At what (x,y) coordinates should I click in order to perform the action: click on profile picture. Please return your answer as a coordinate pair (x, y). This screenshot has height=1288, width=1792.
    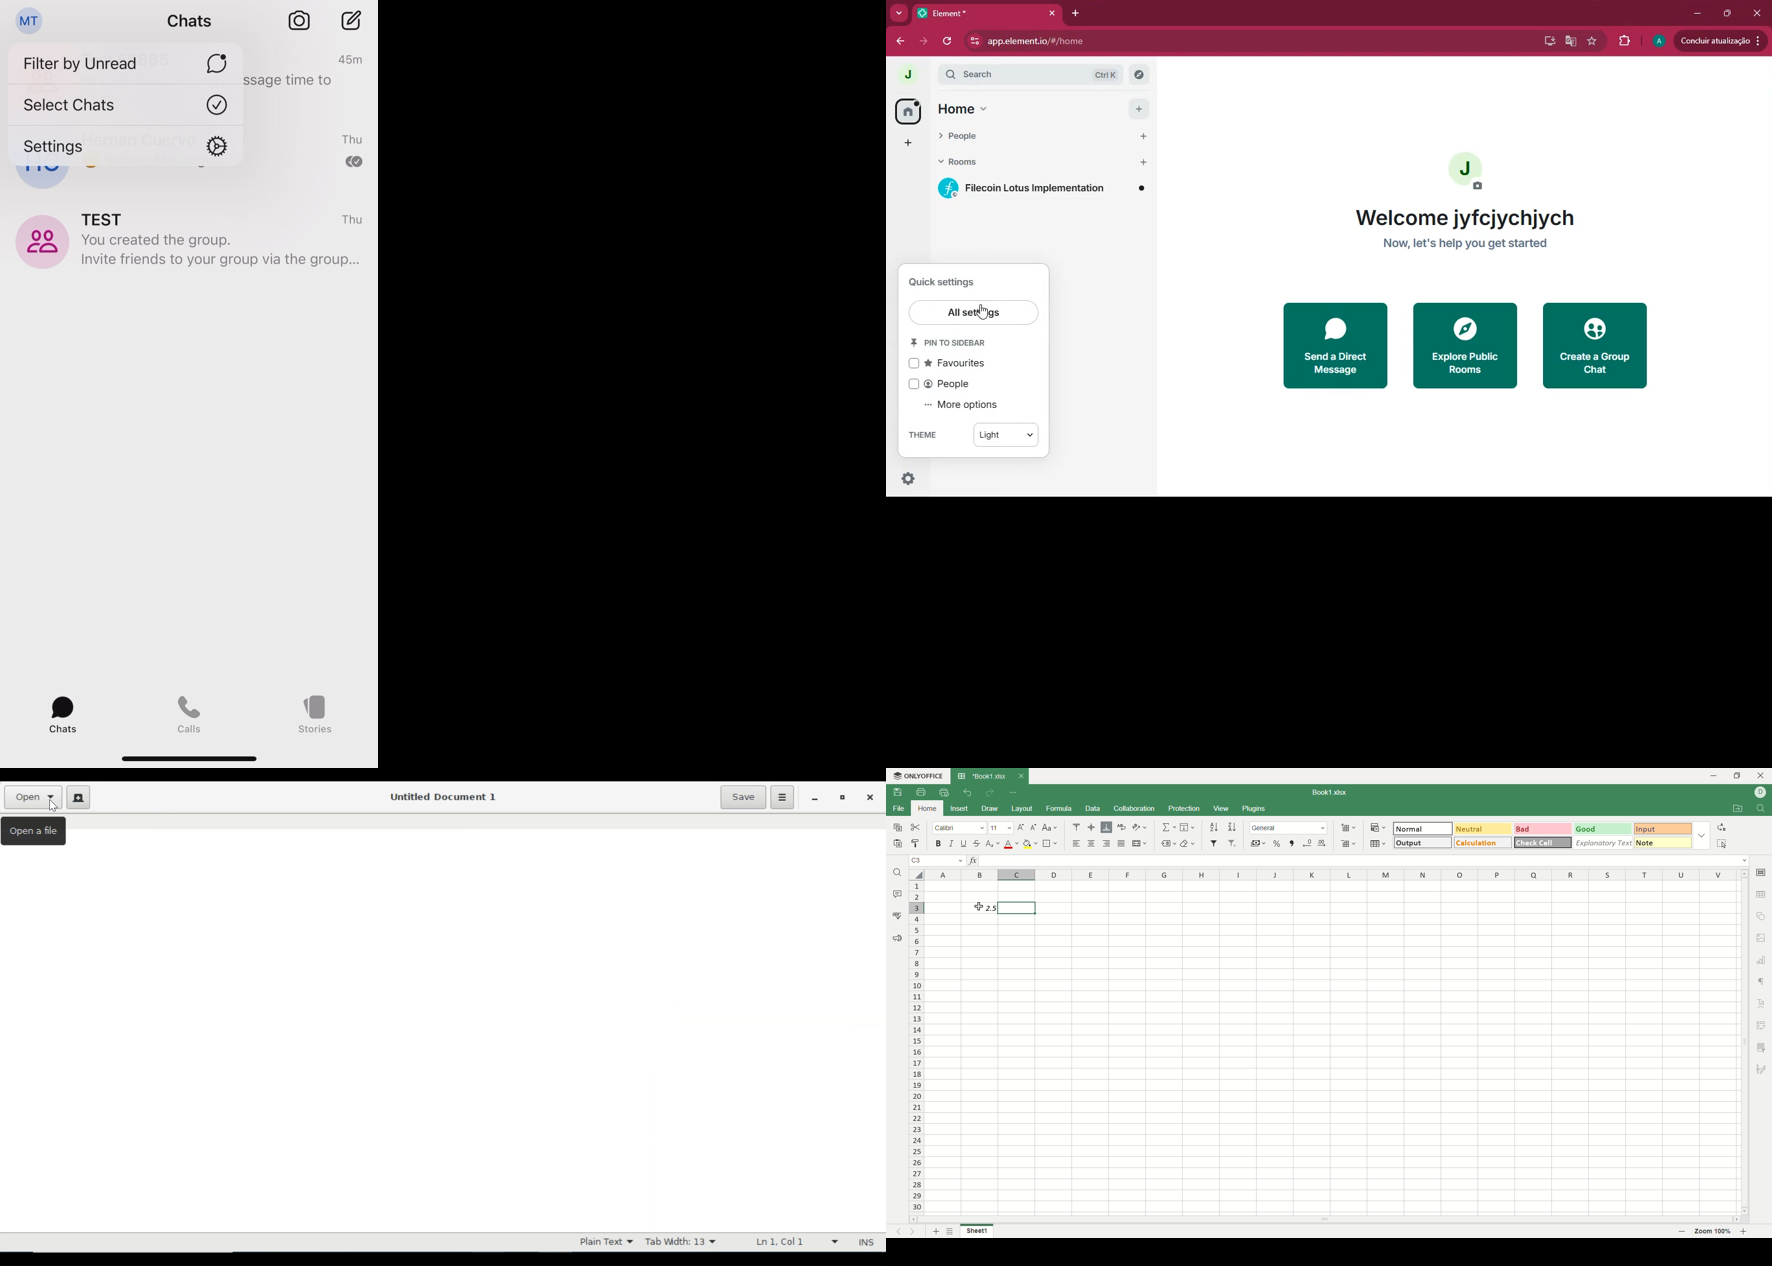
    Looking at the image, I should click on (903, 75).